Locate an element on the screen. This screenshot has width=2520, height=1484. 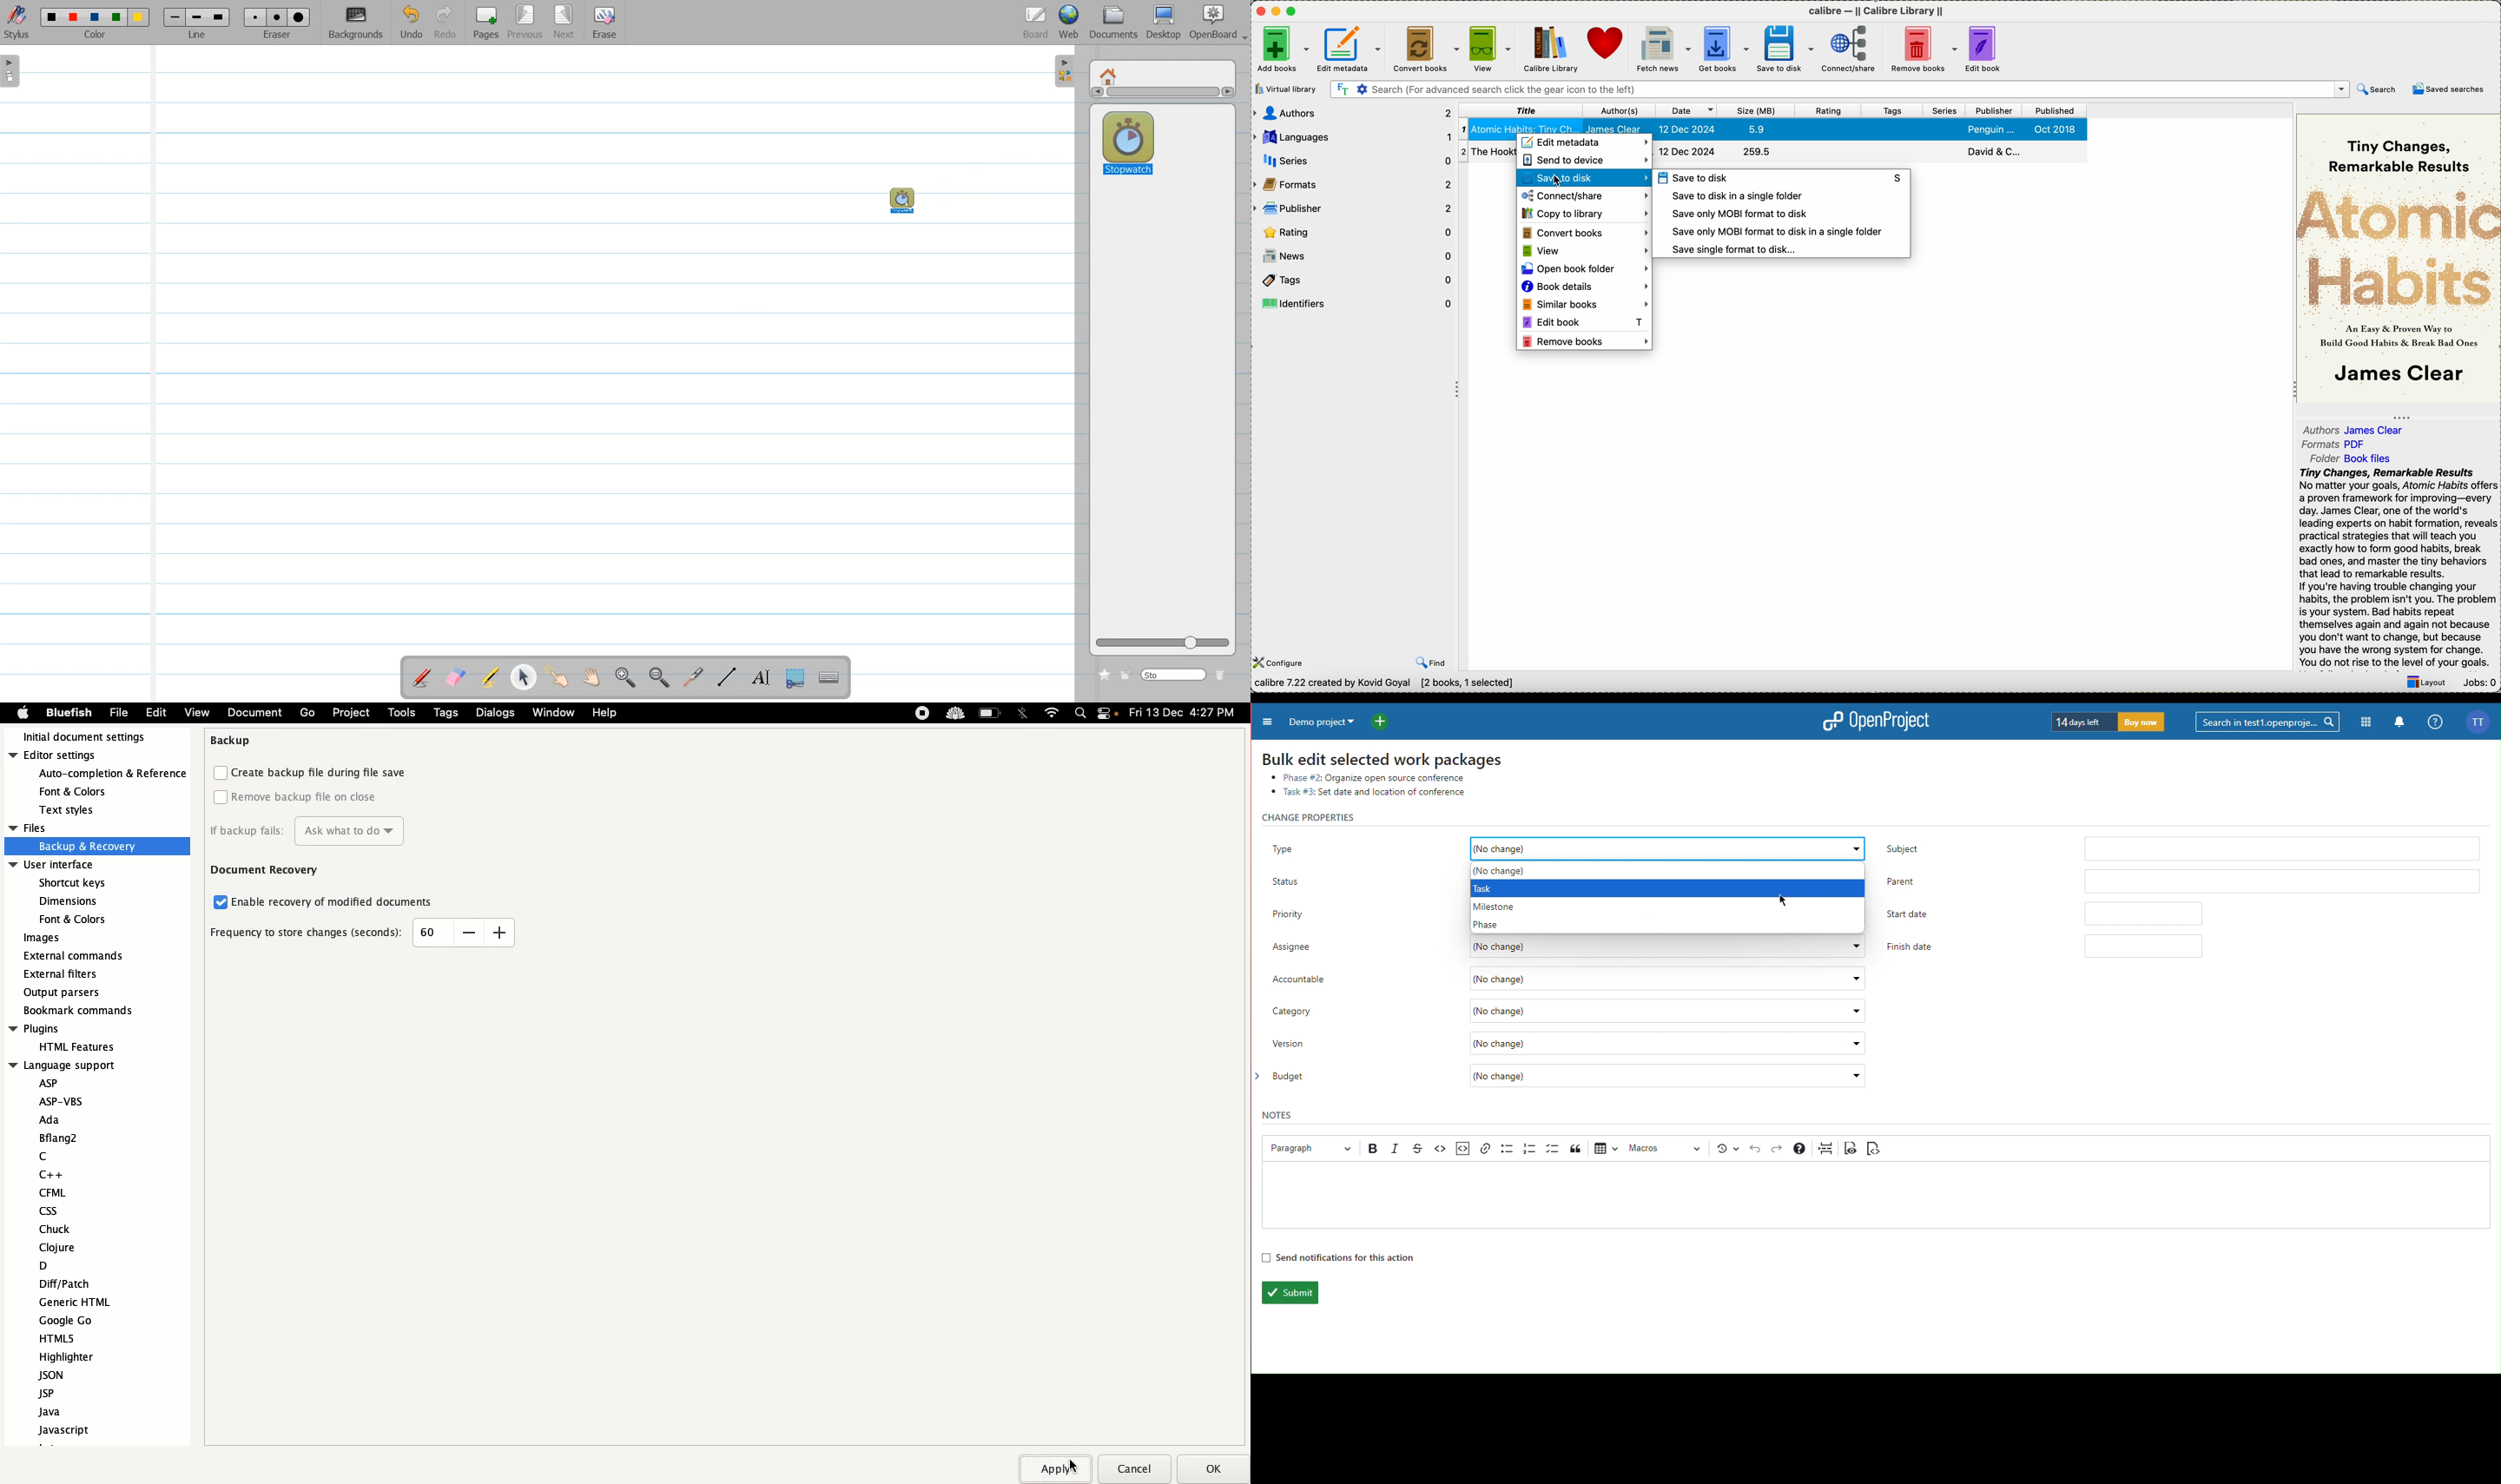
Editor settings is located at coordinates (97, 782).